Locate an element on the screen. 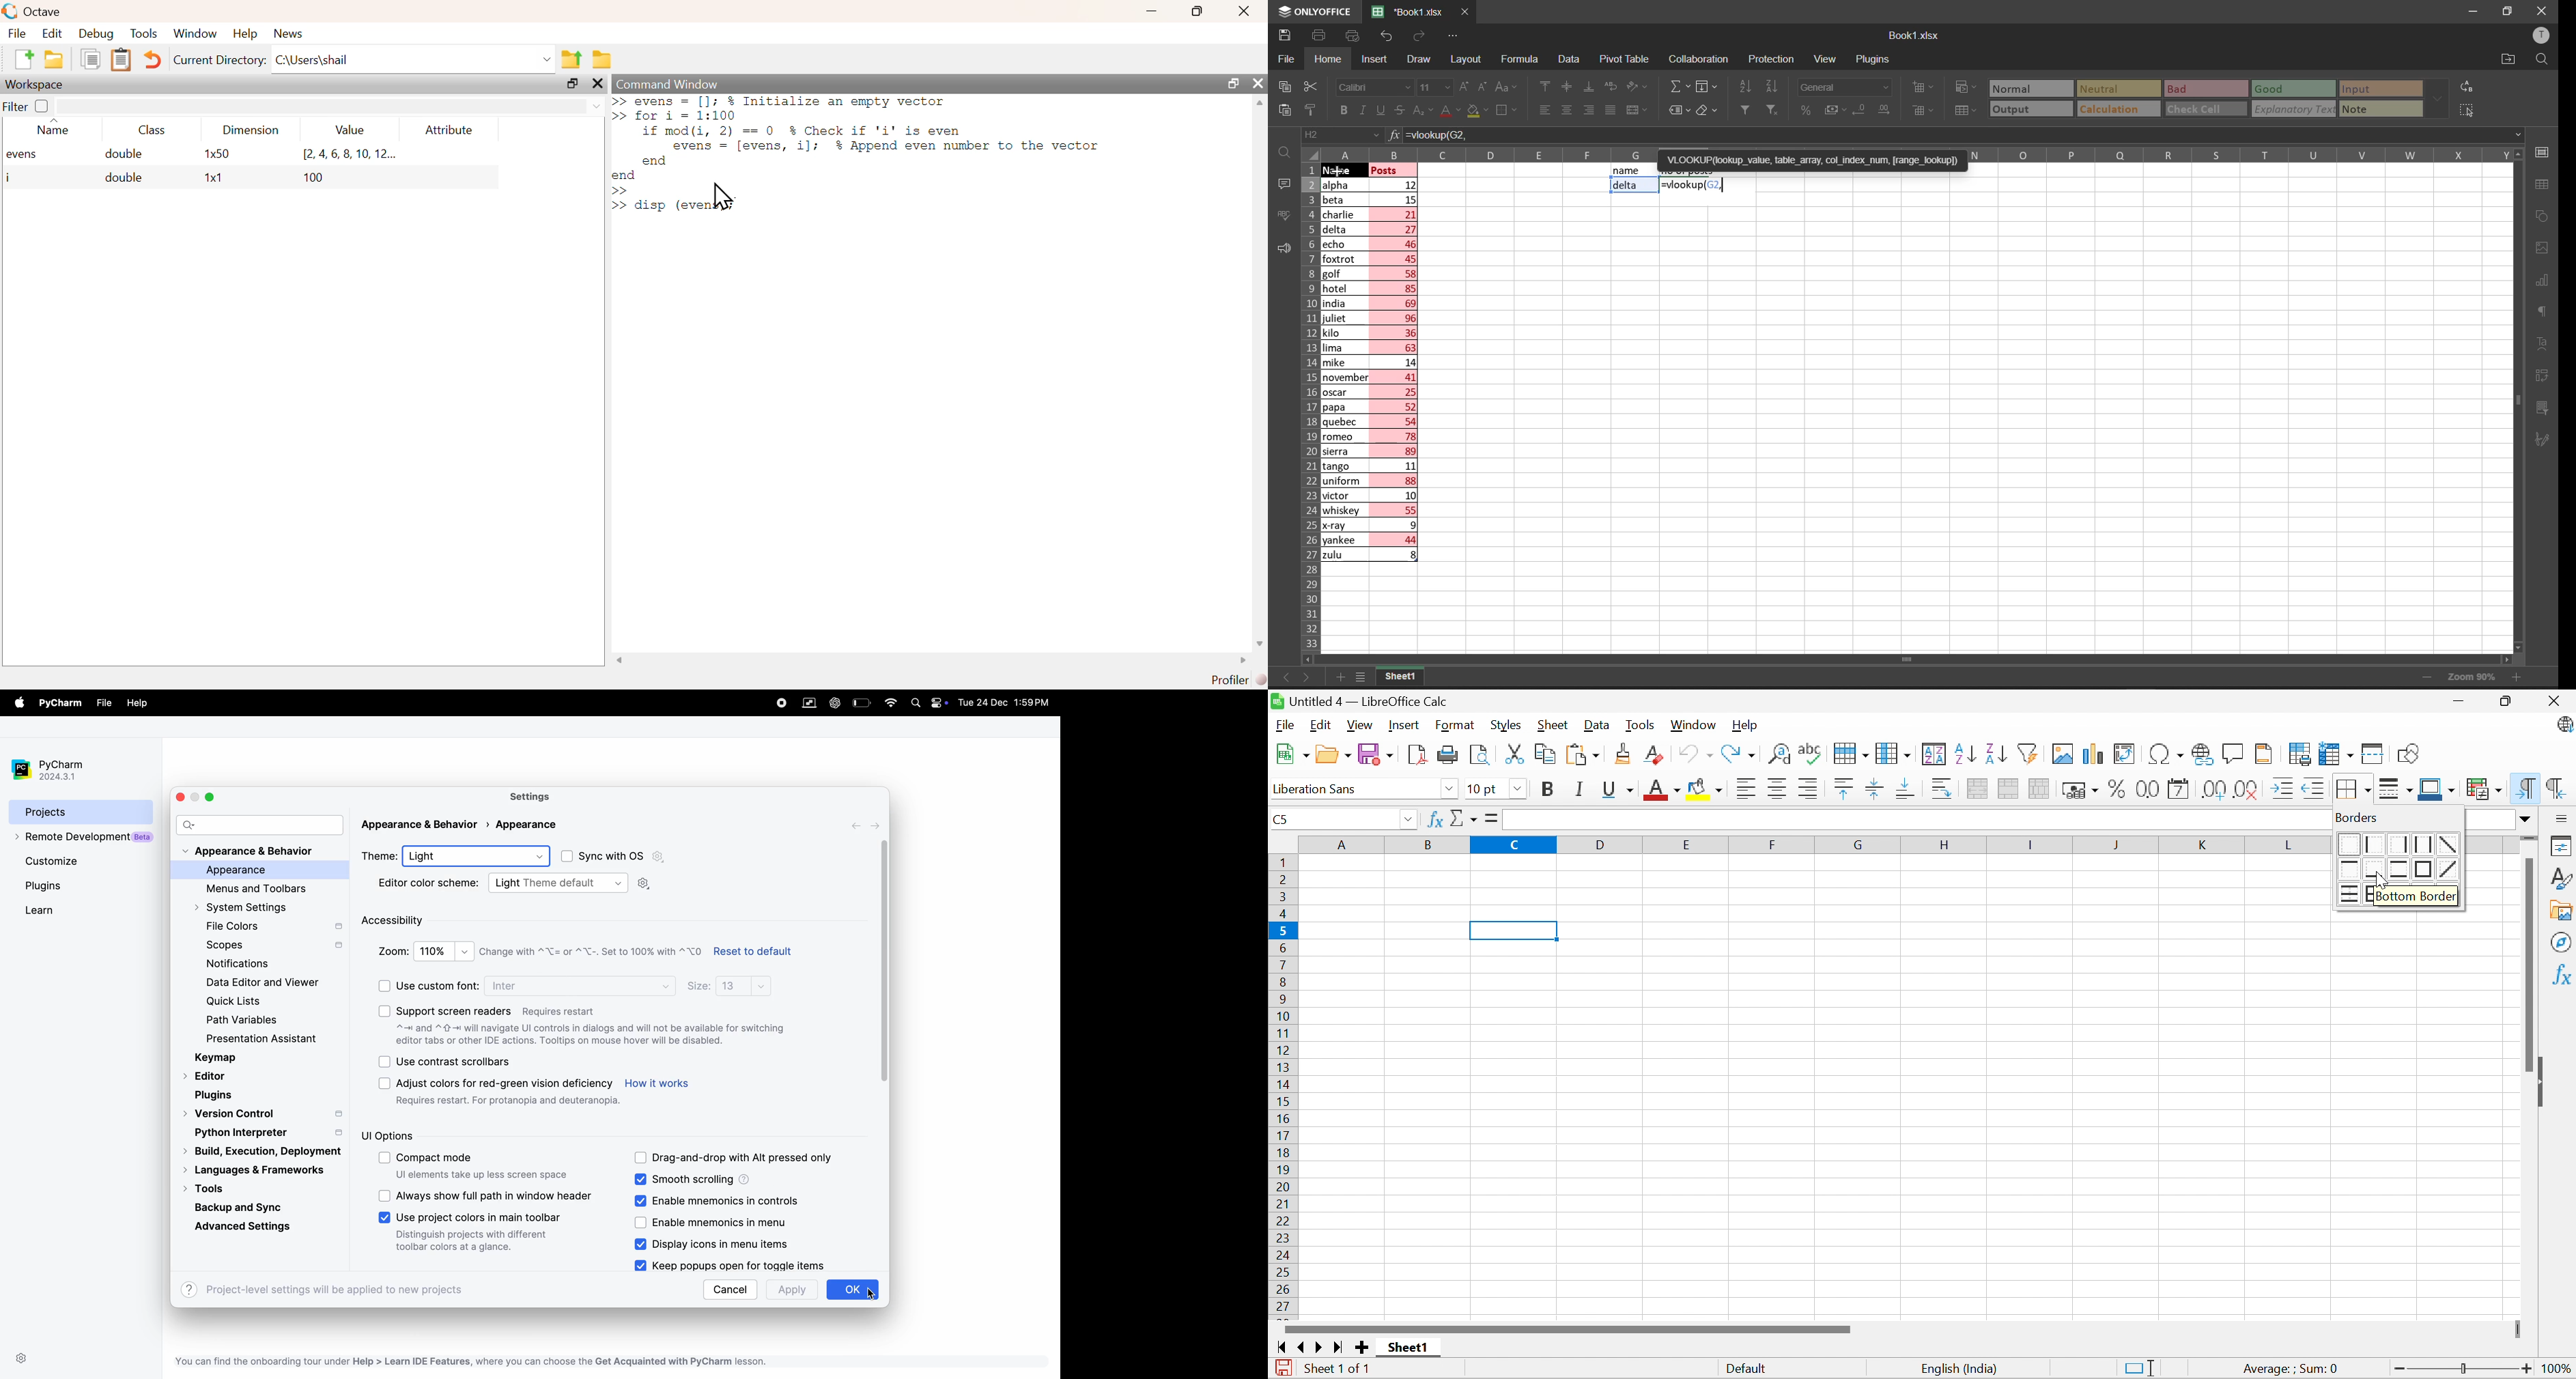 The image size is (2576, 1400). undo is located at coordinates (1385, 38).